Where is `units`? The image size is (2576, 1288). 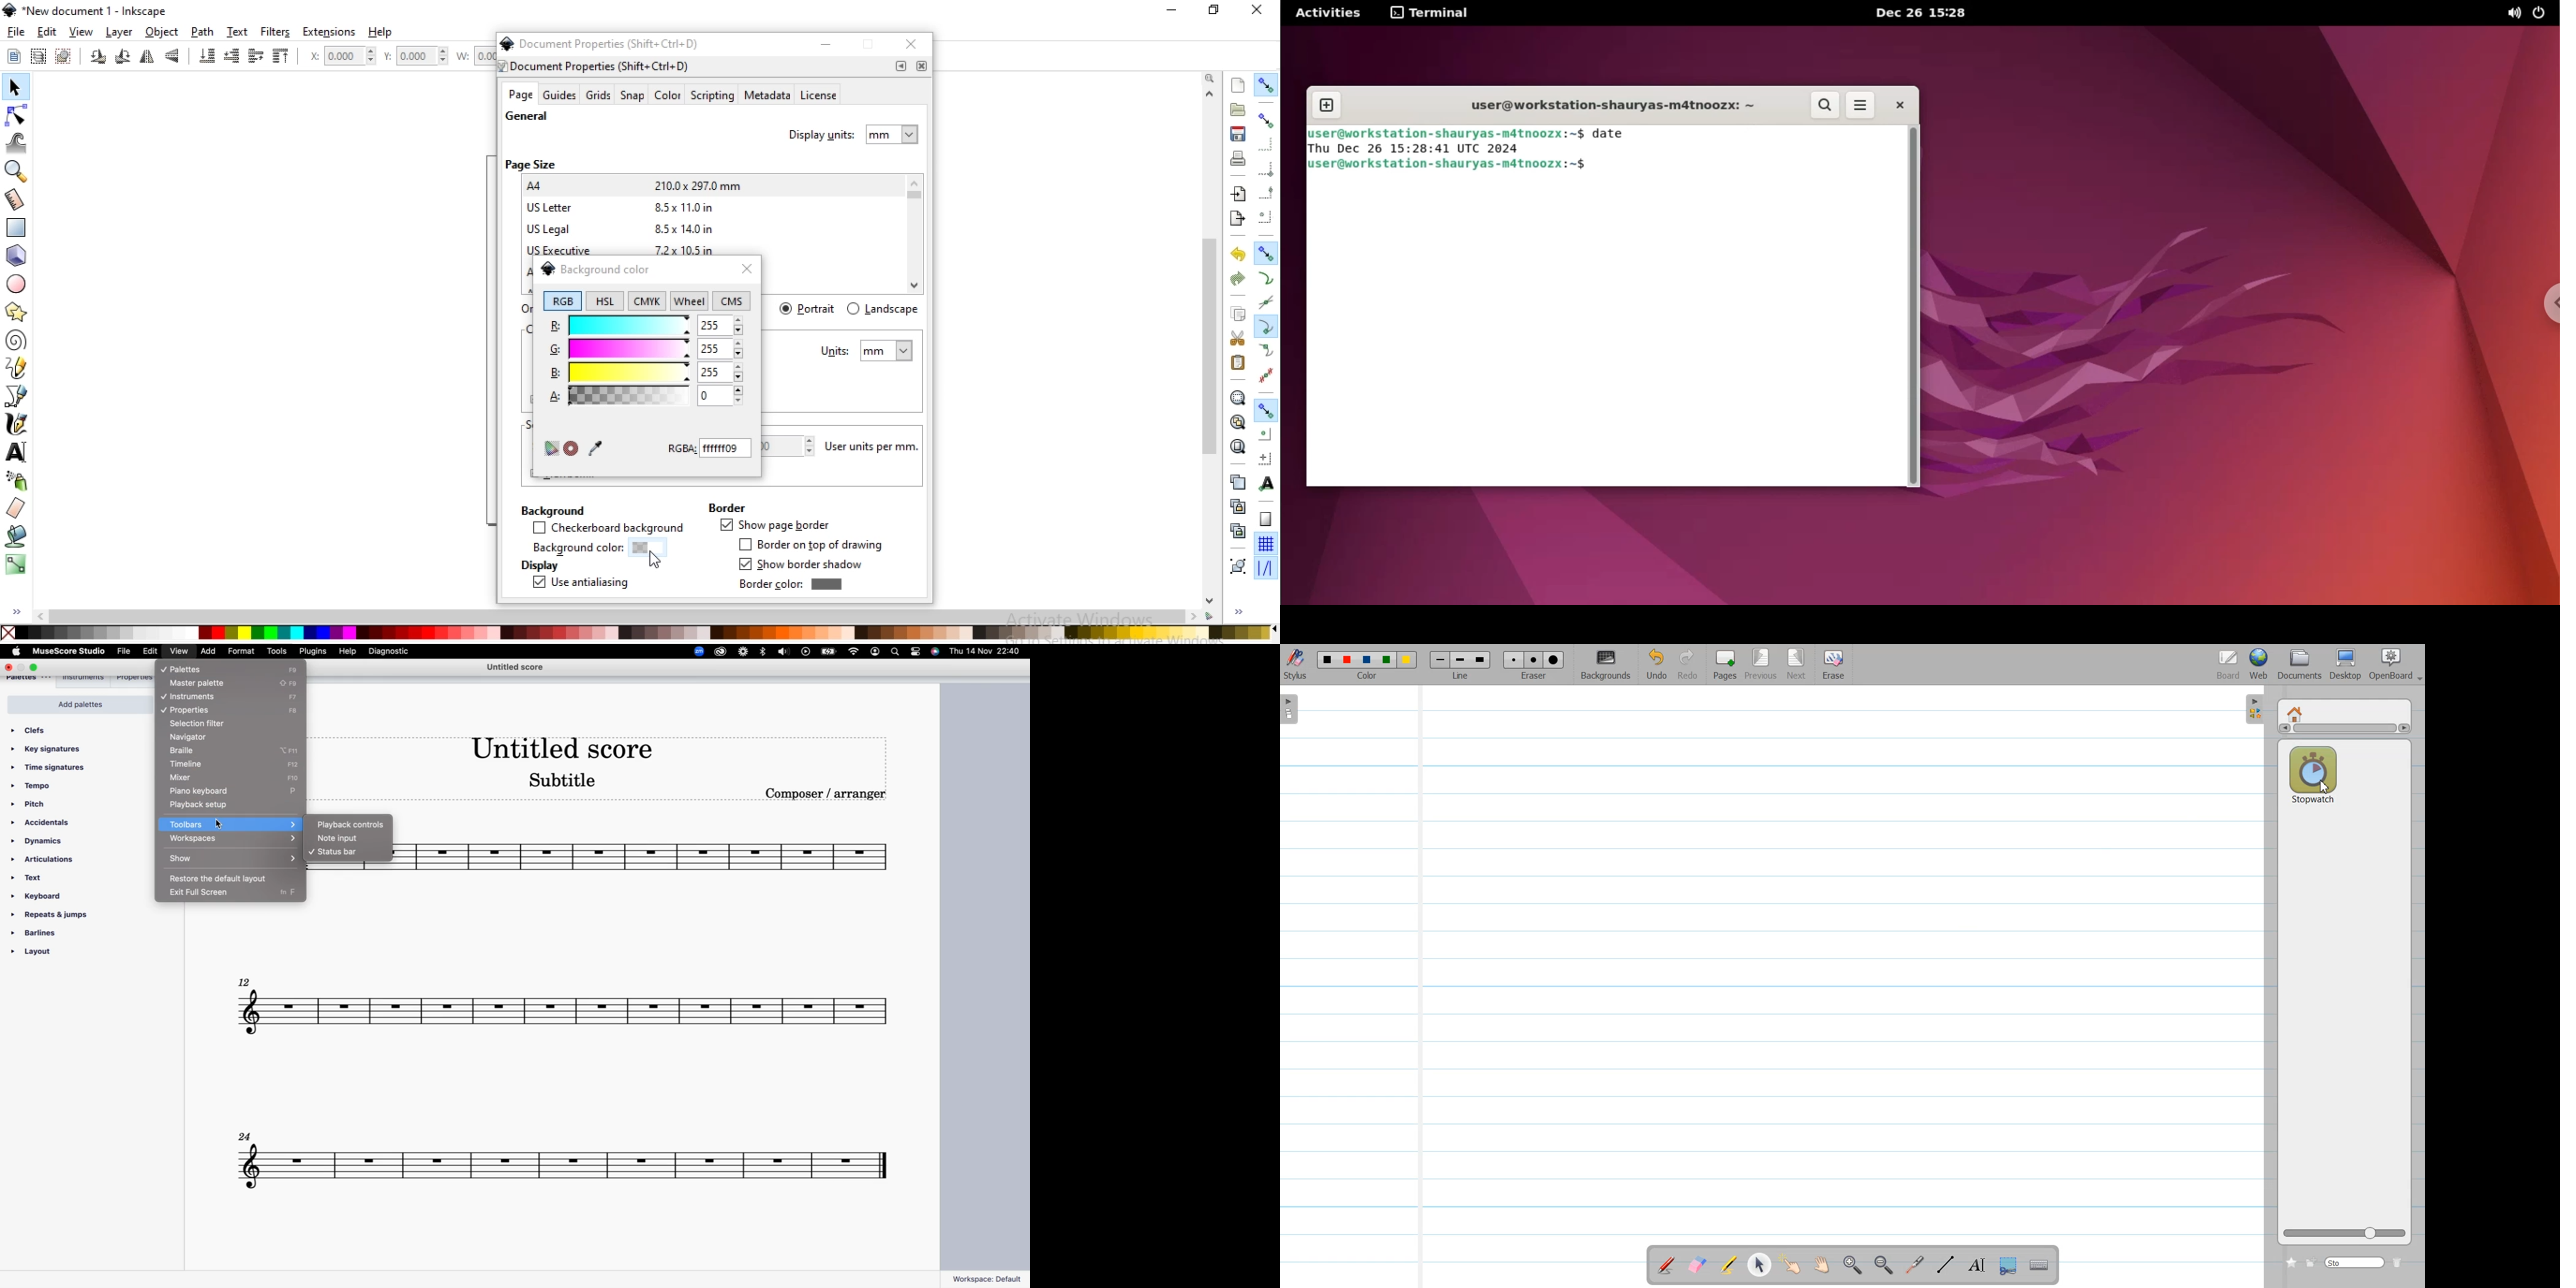 units is located at coordinates (867, 351).